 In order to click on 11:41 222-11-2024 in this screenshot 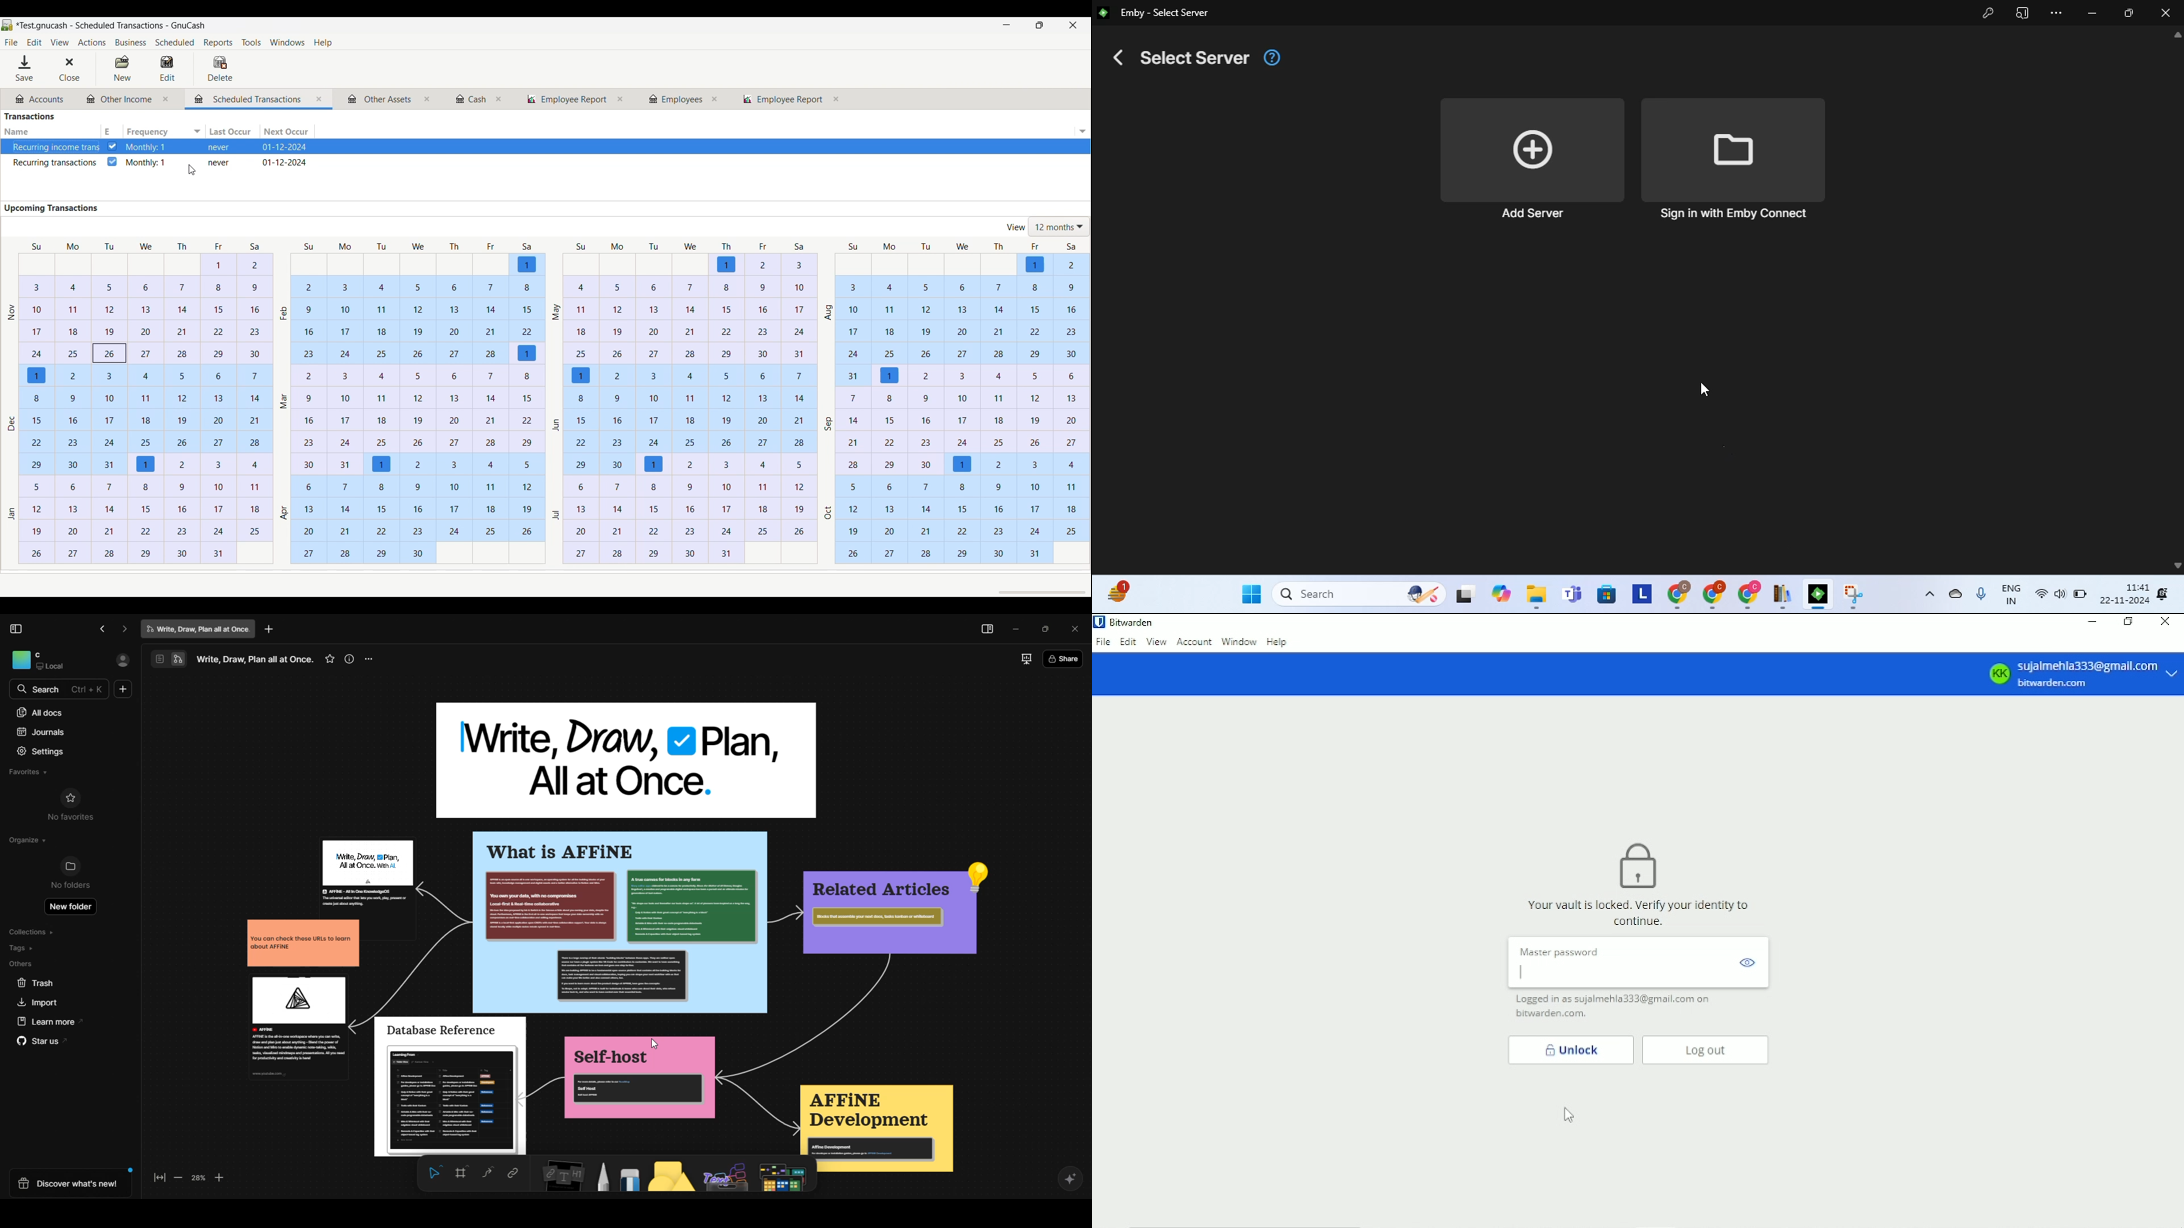, I will do `click(2124, 593)`.